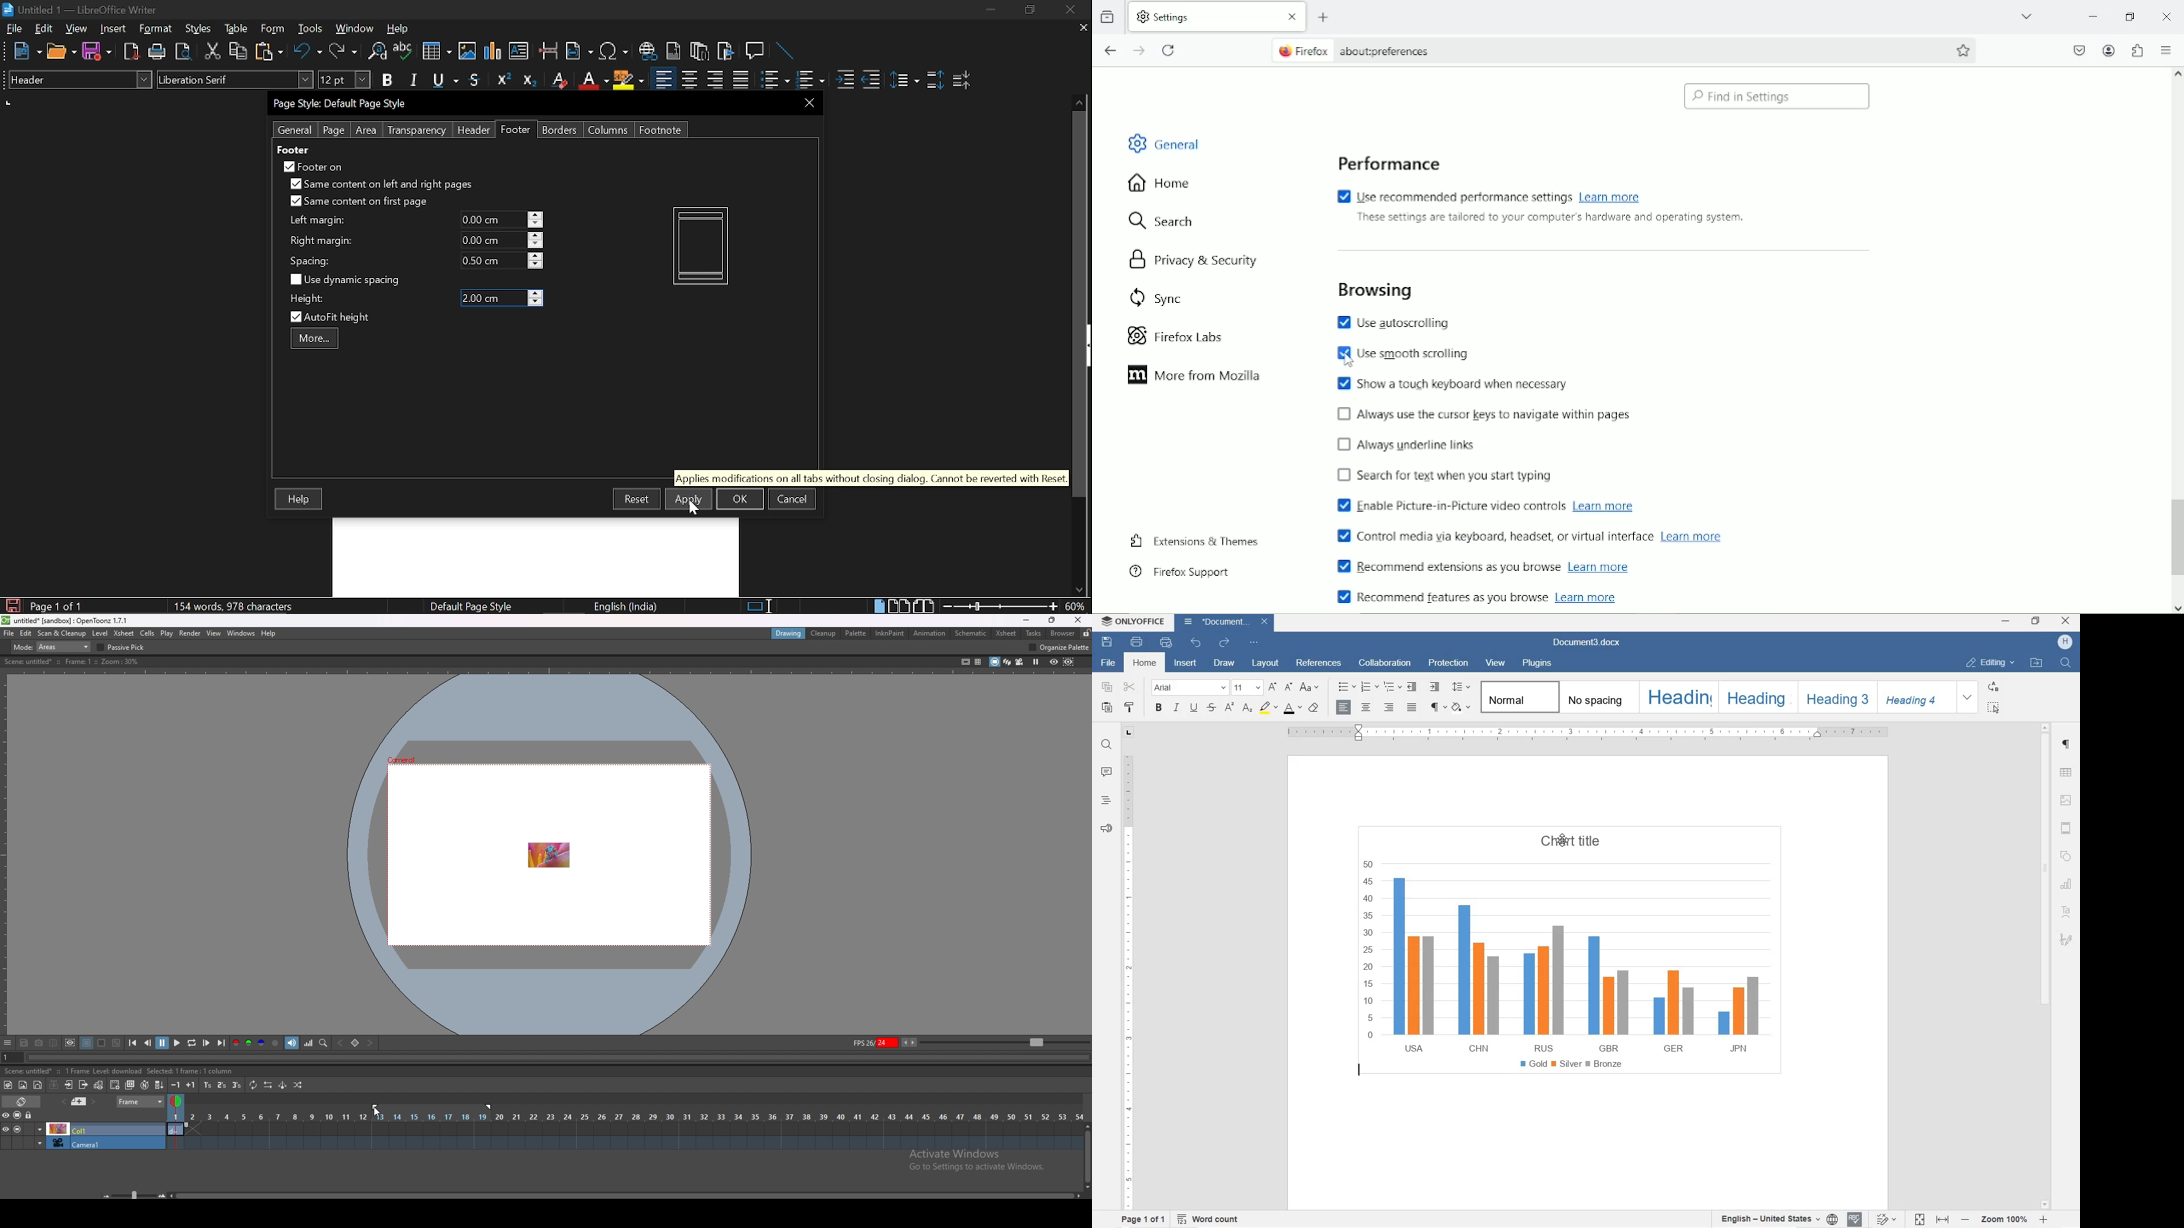  Describe the element at coordinates (536, 265) in the screenshot. I see `decrease spacing` at that location.